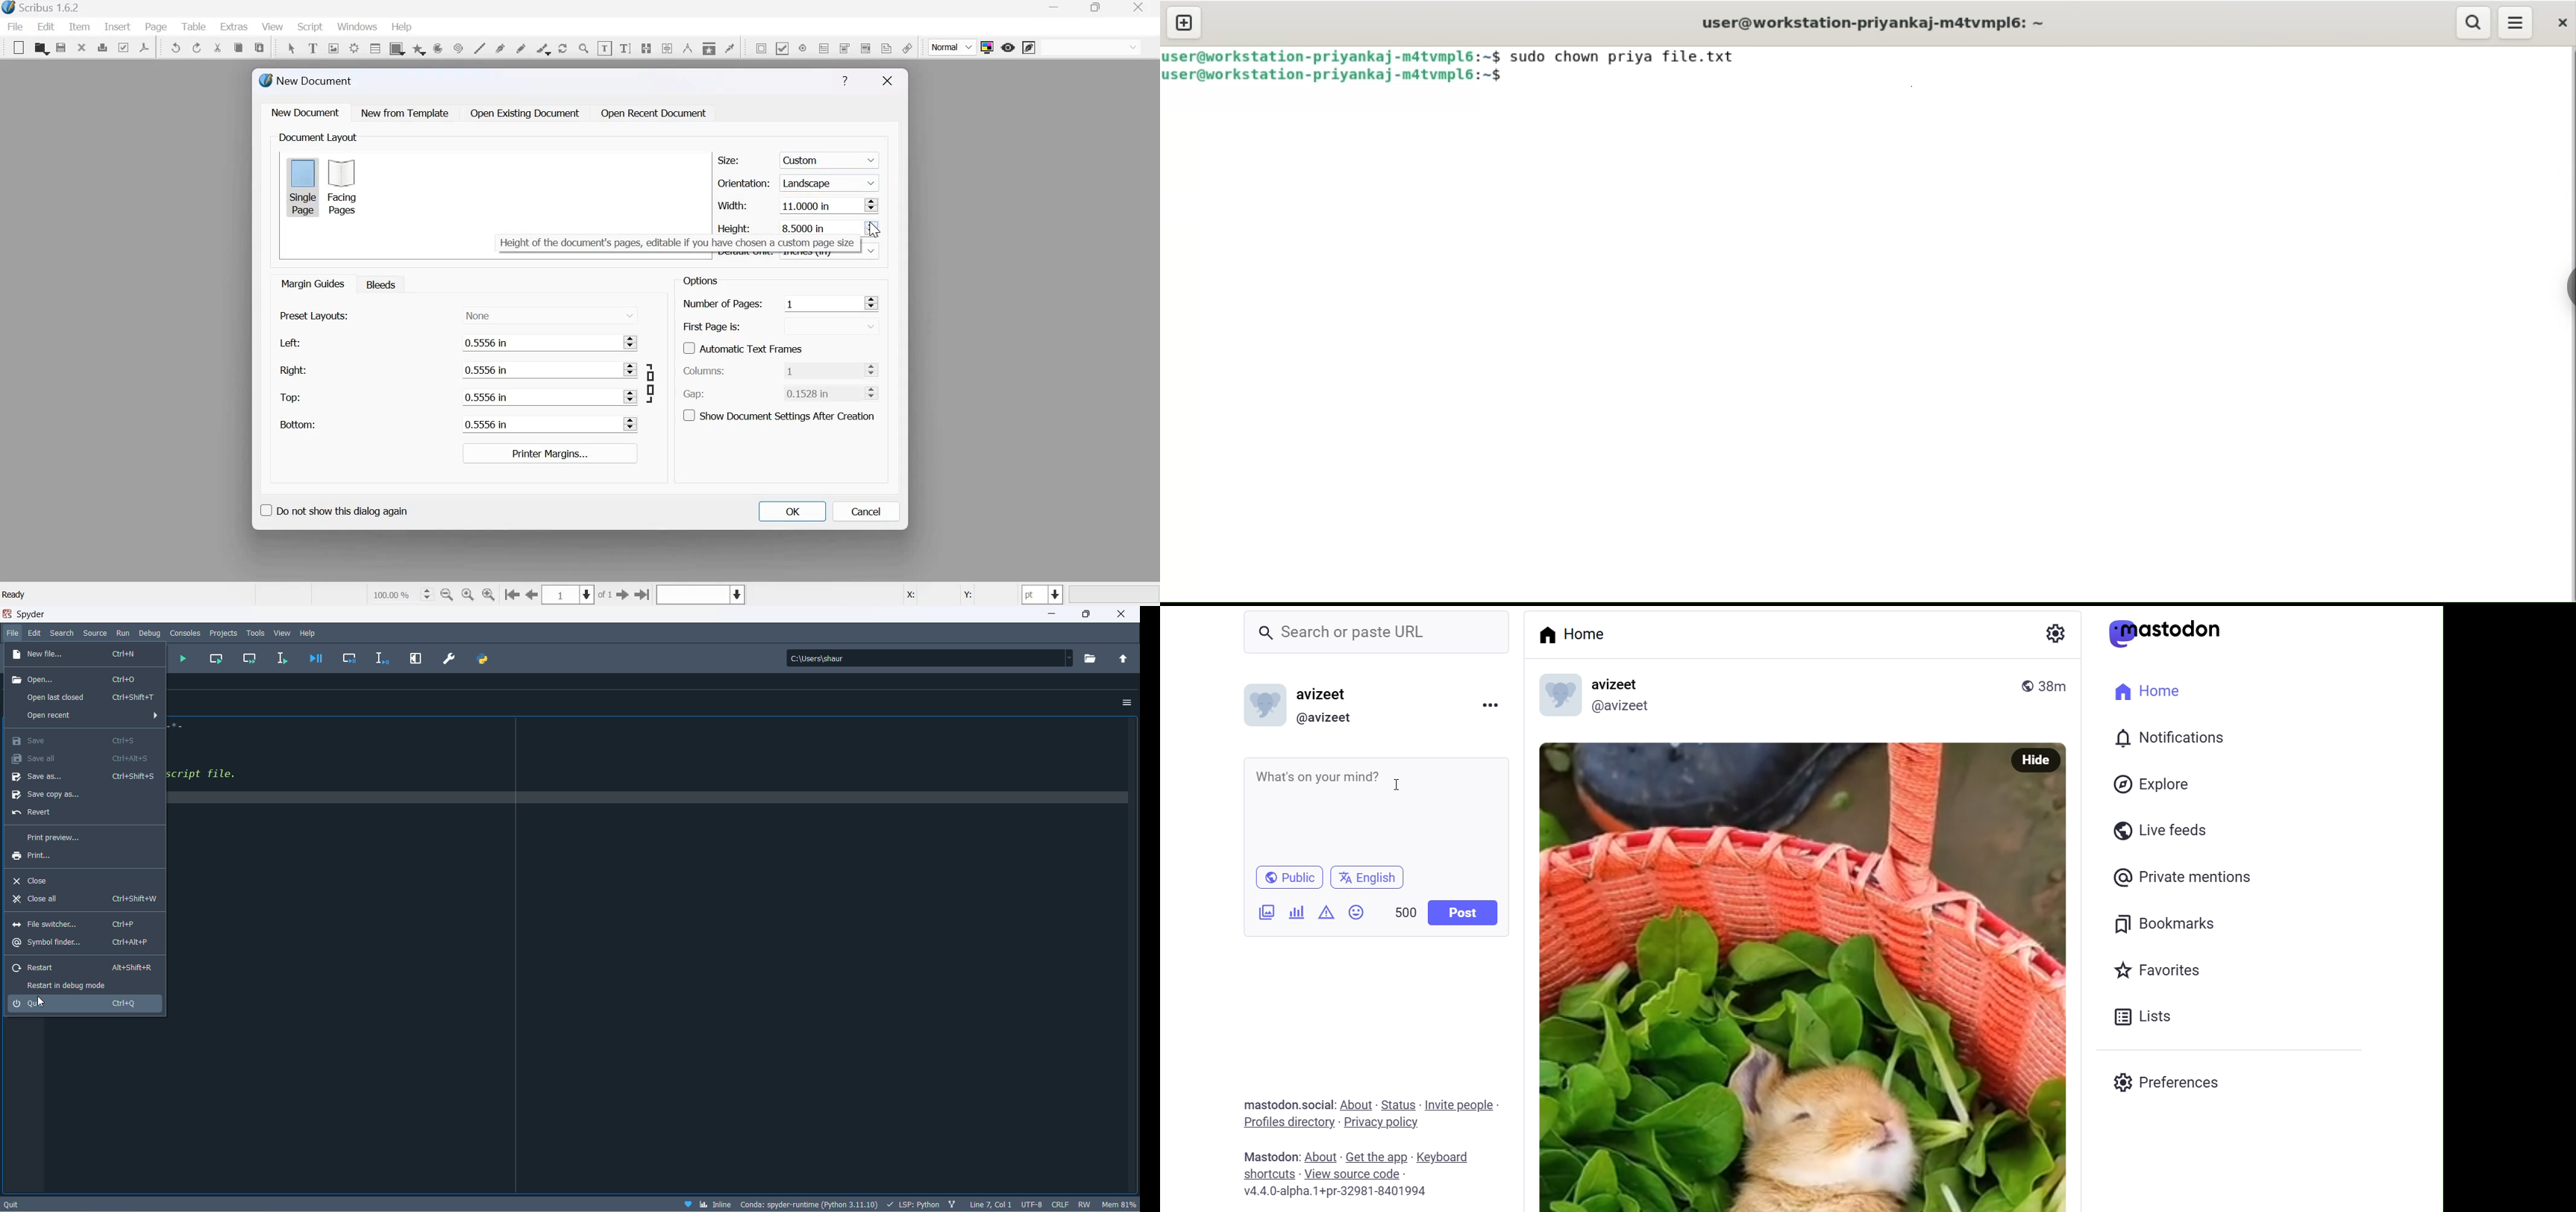  What do you see at coordinates (687, 48) in the screenshot?
I see `Measurements` at bounding box center [687, 48].